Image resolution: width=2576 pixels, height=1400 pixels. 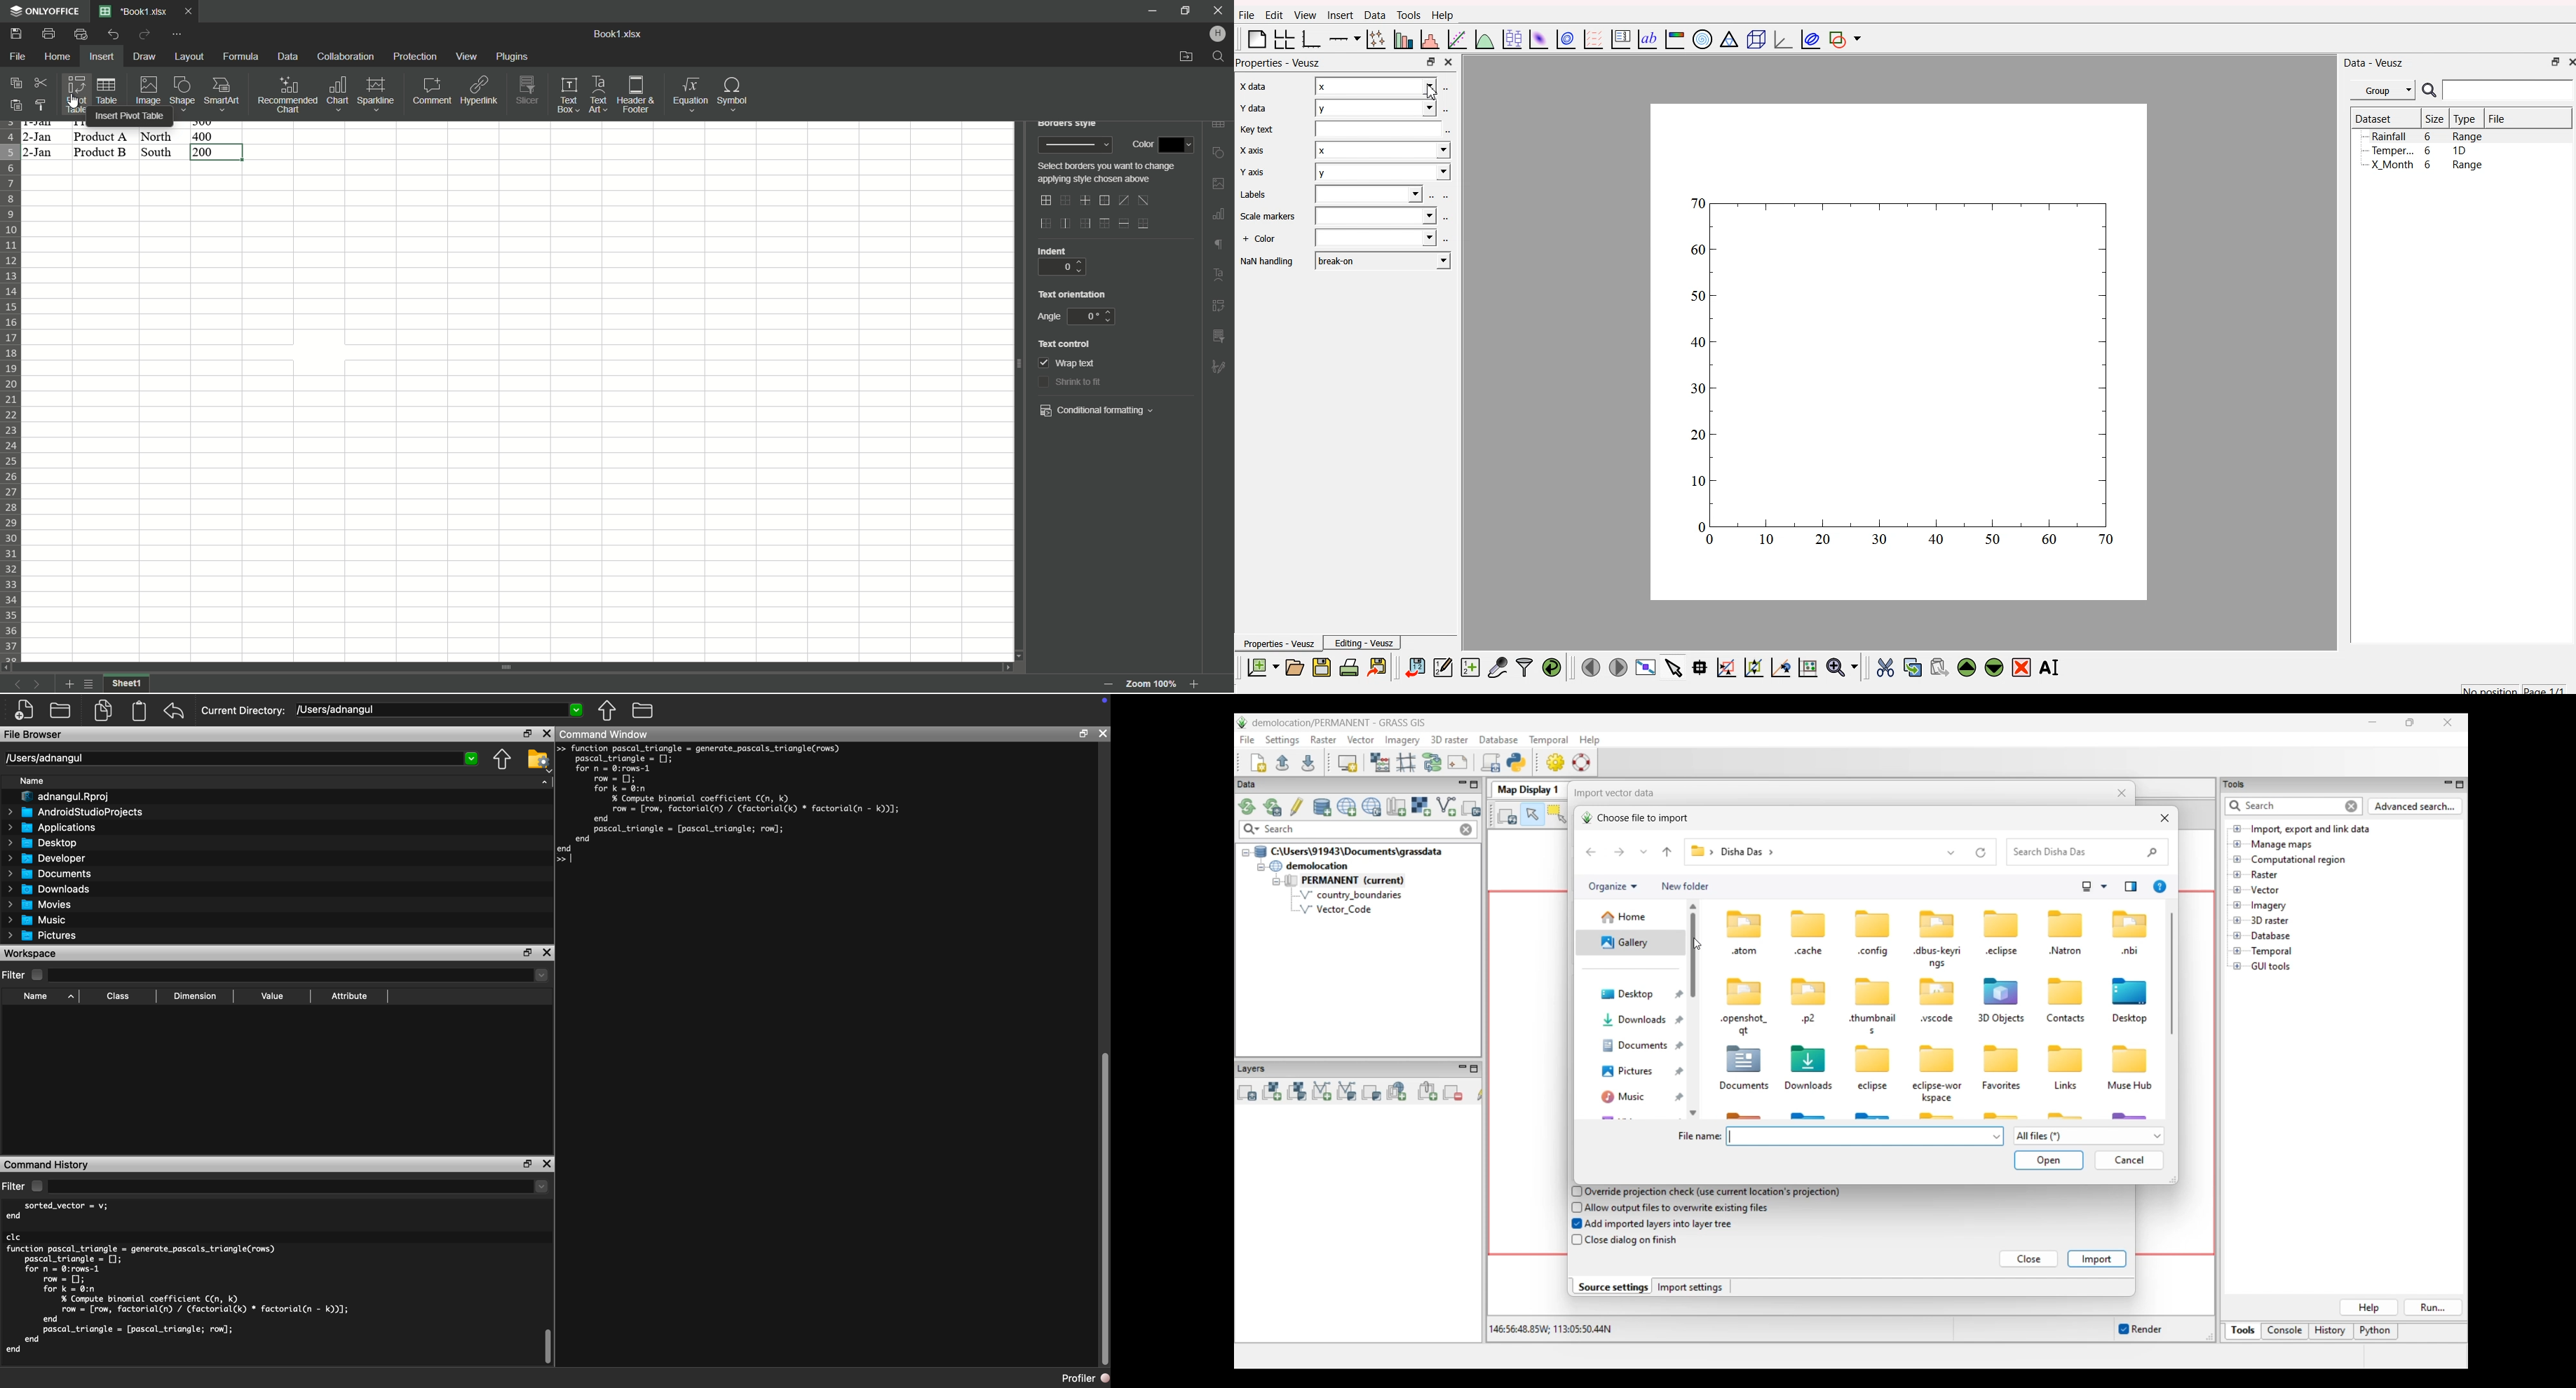 What do you see at coordinates (1111, 321) in the screenshot?
I see `down` at bounding box center [1111, 321].